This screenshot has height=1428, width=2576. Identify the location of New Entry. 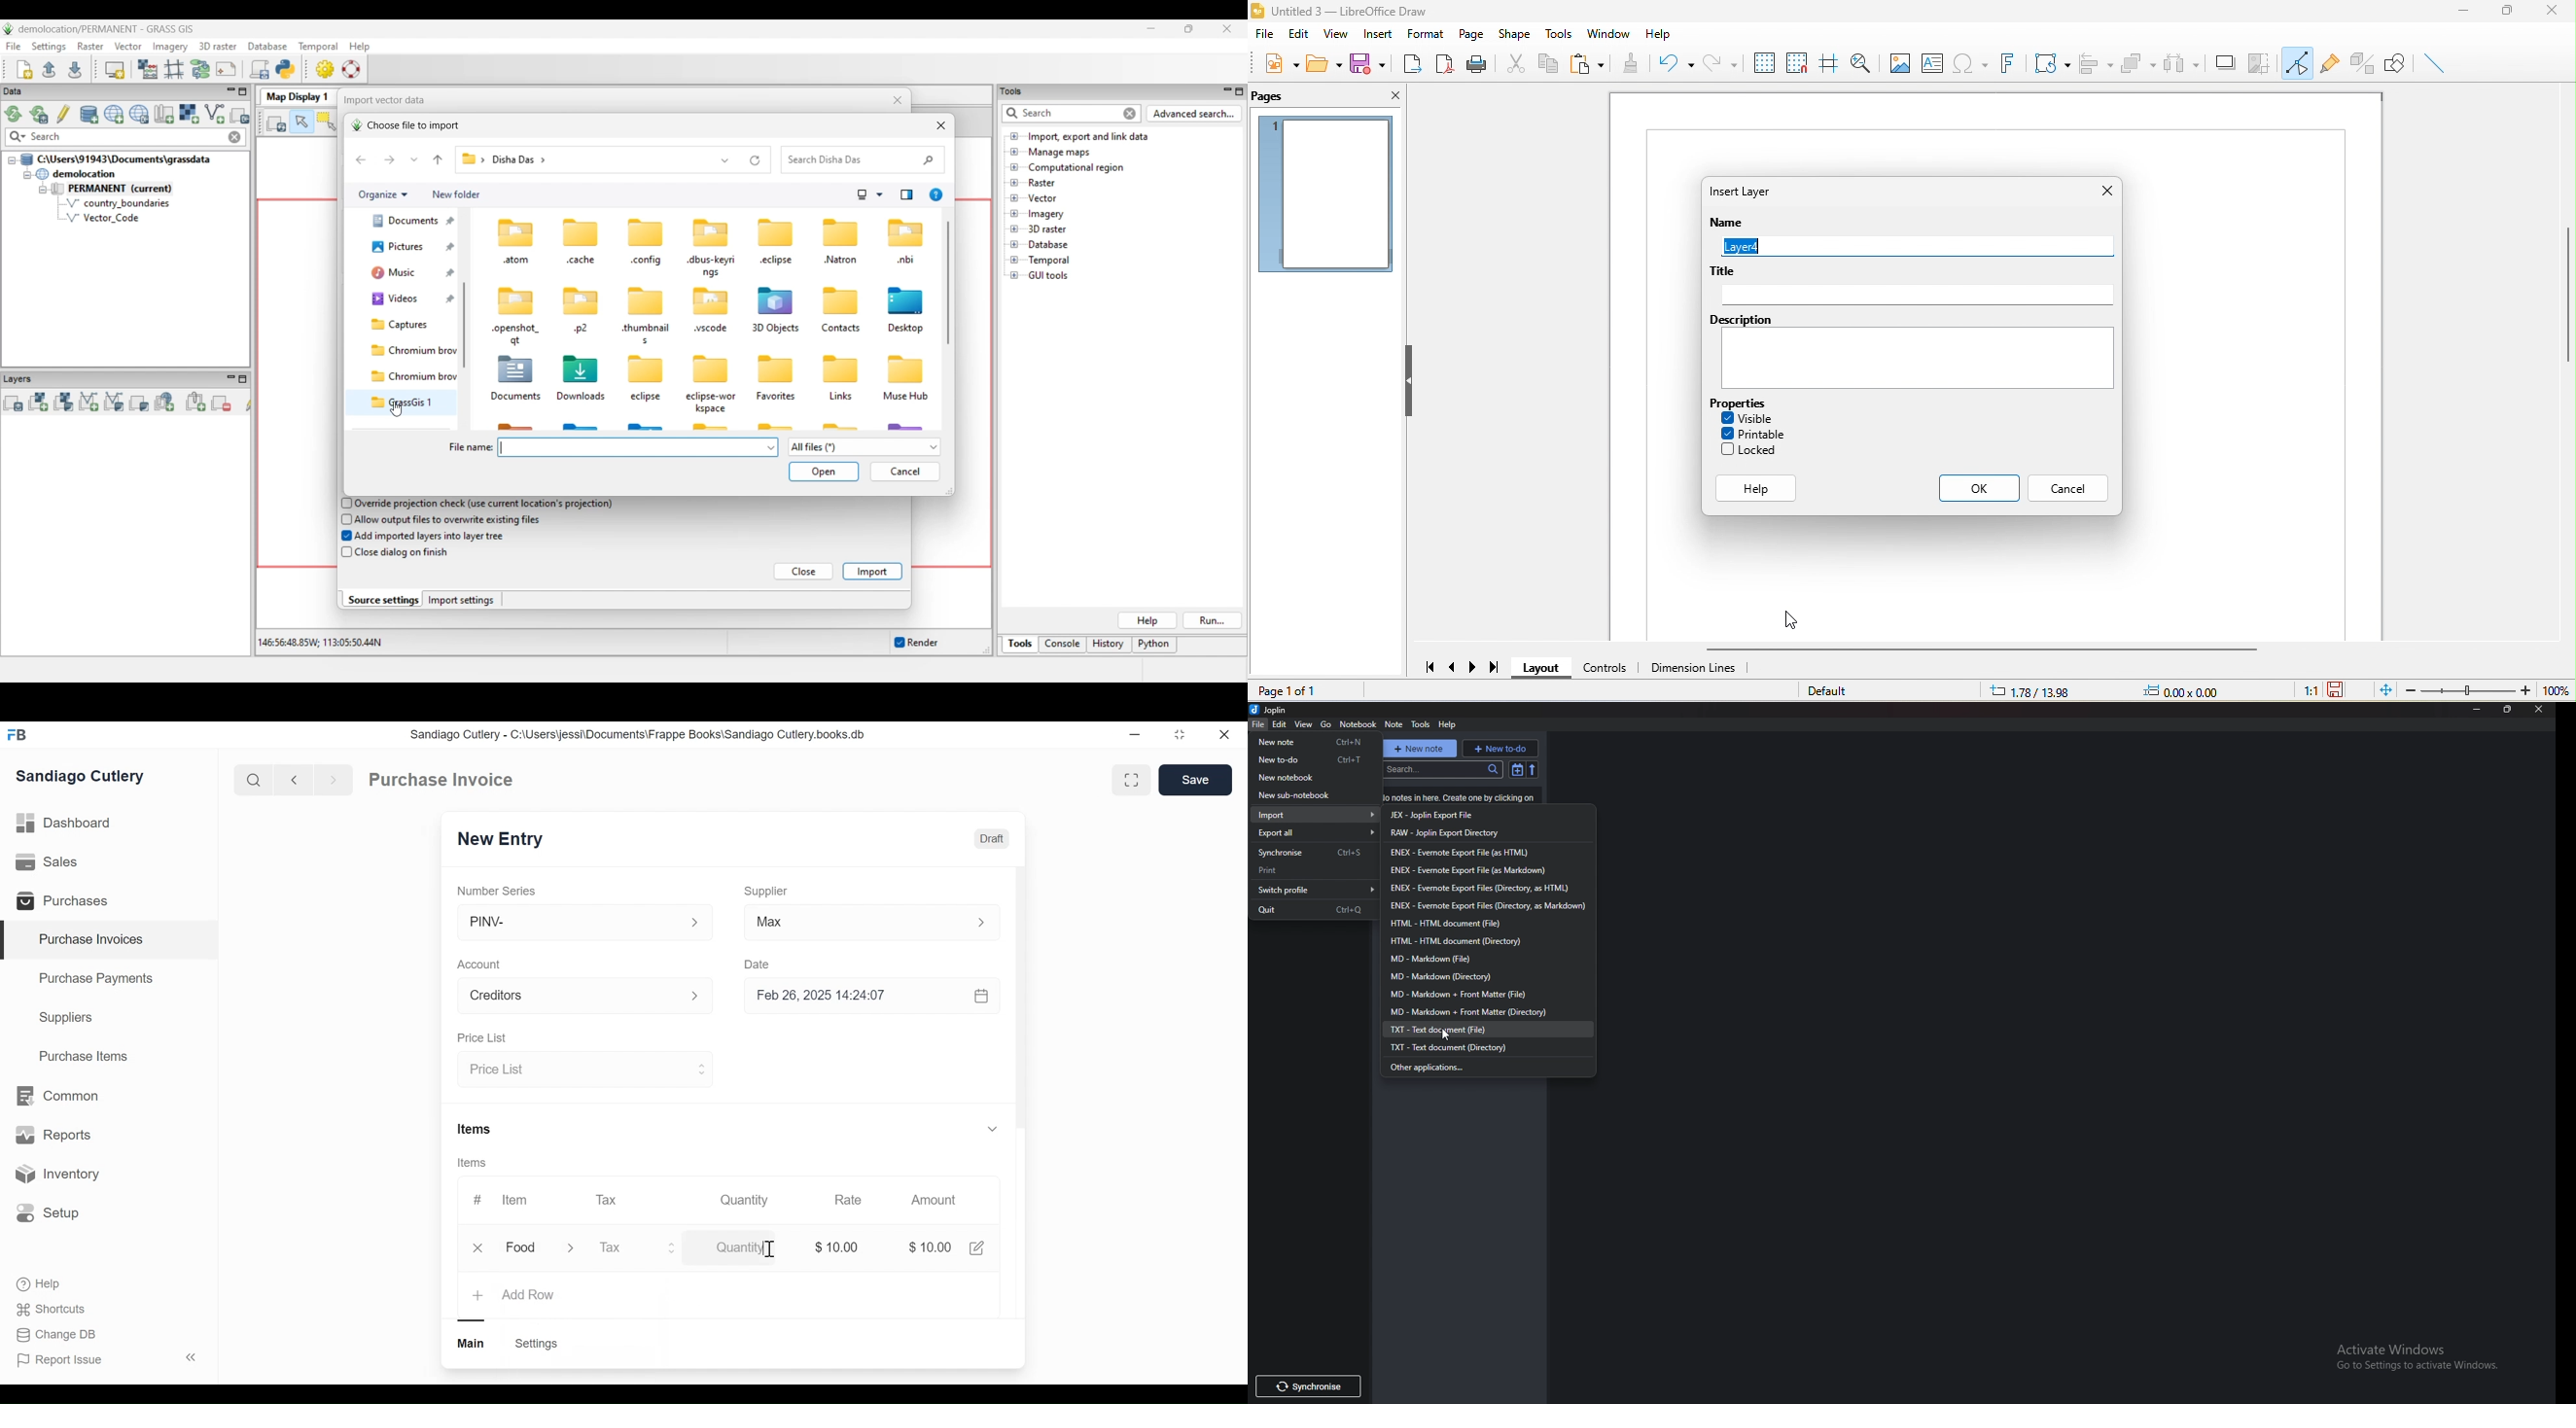
(504, 840).